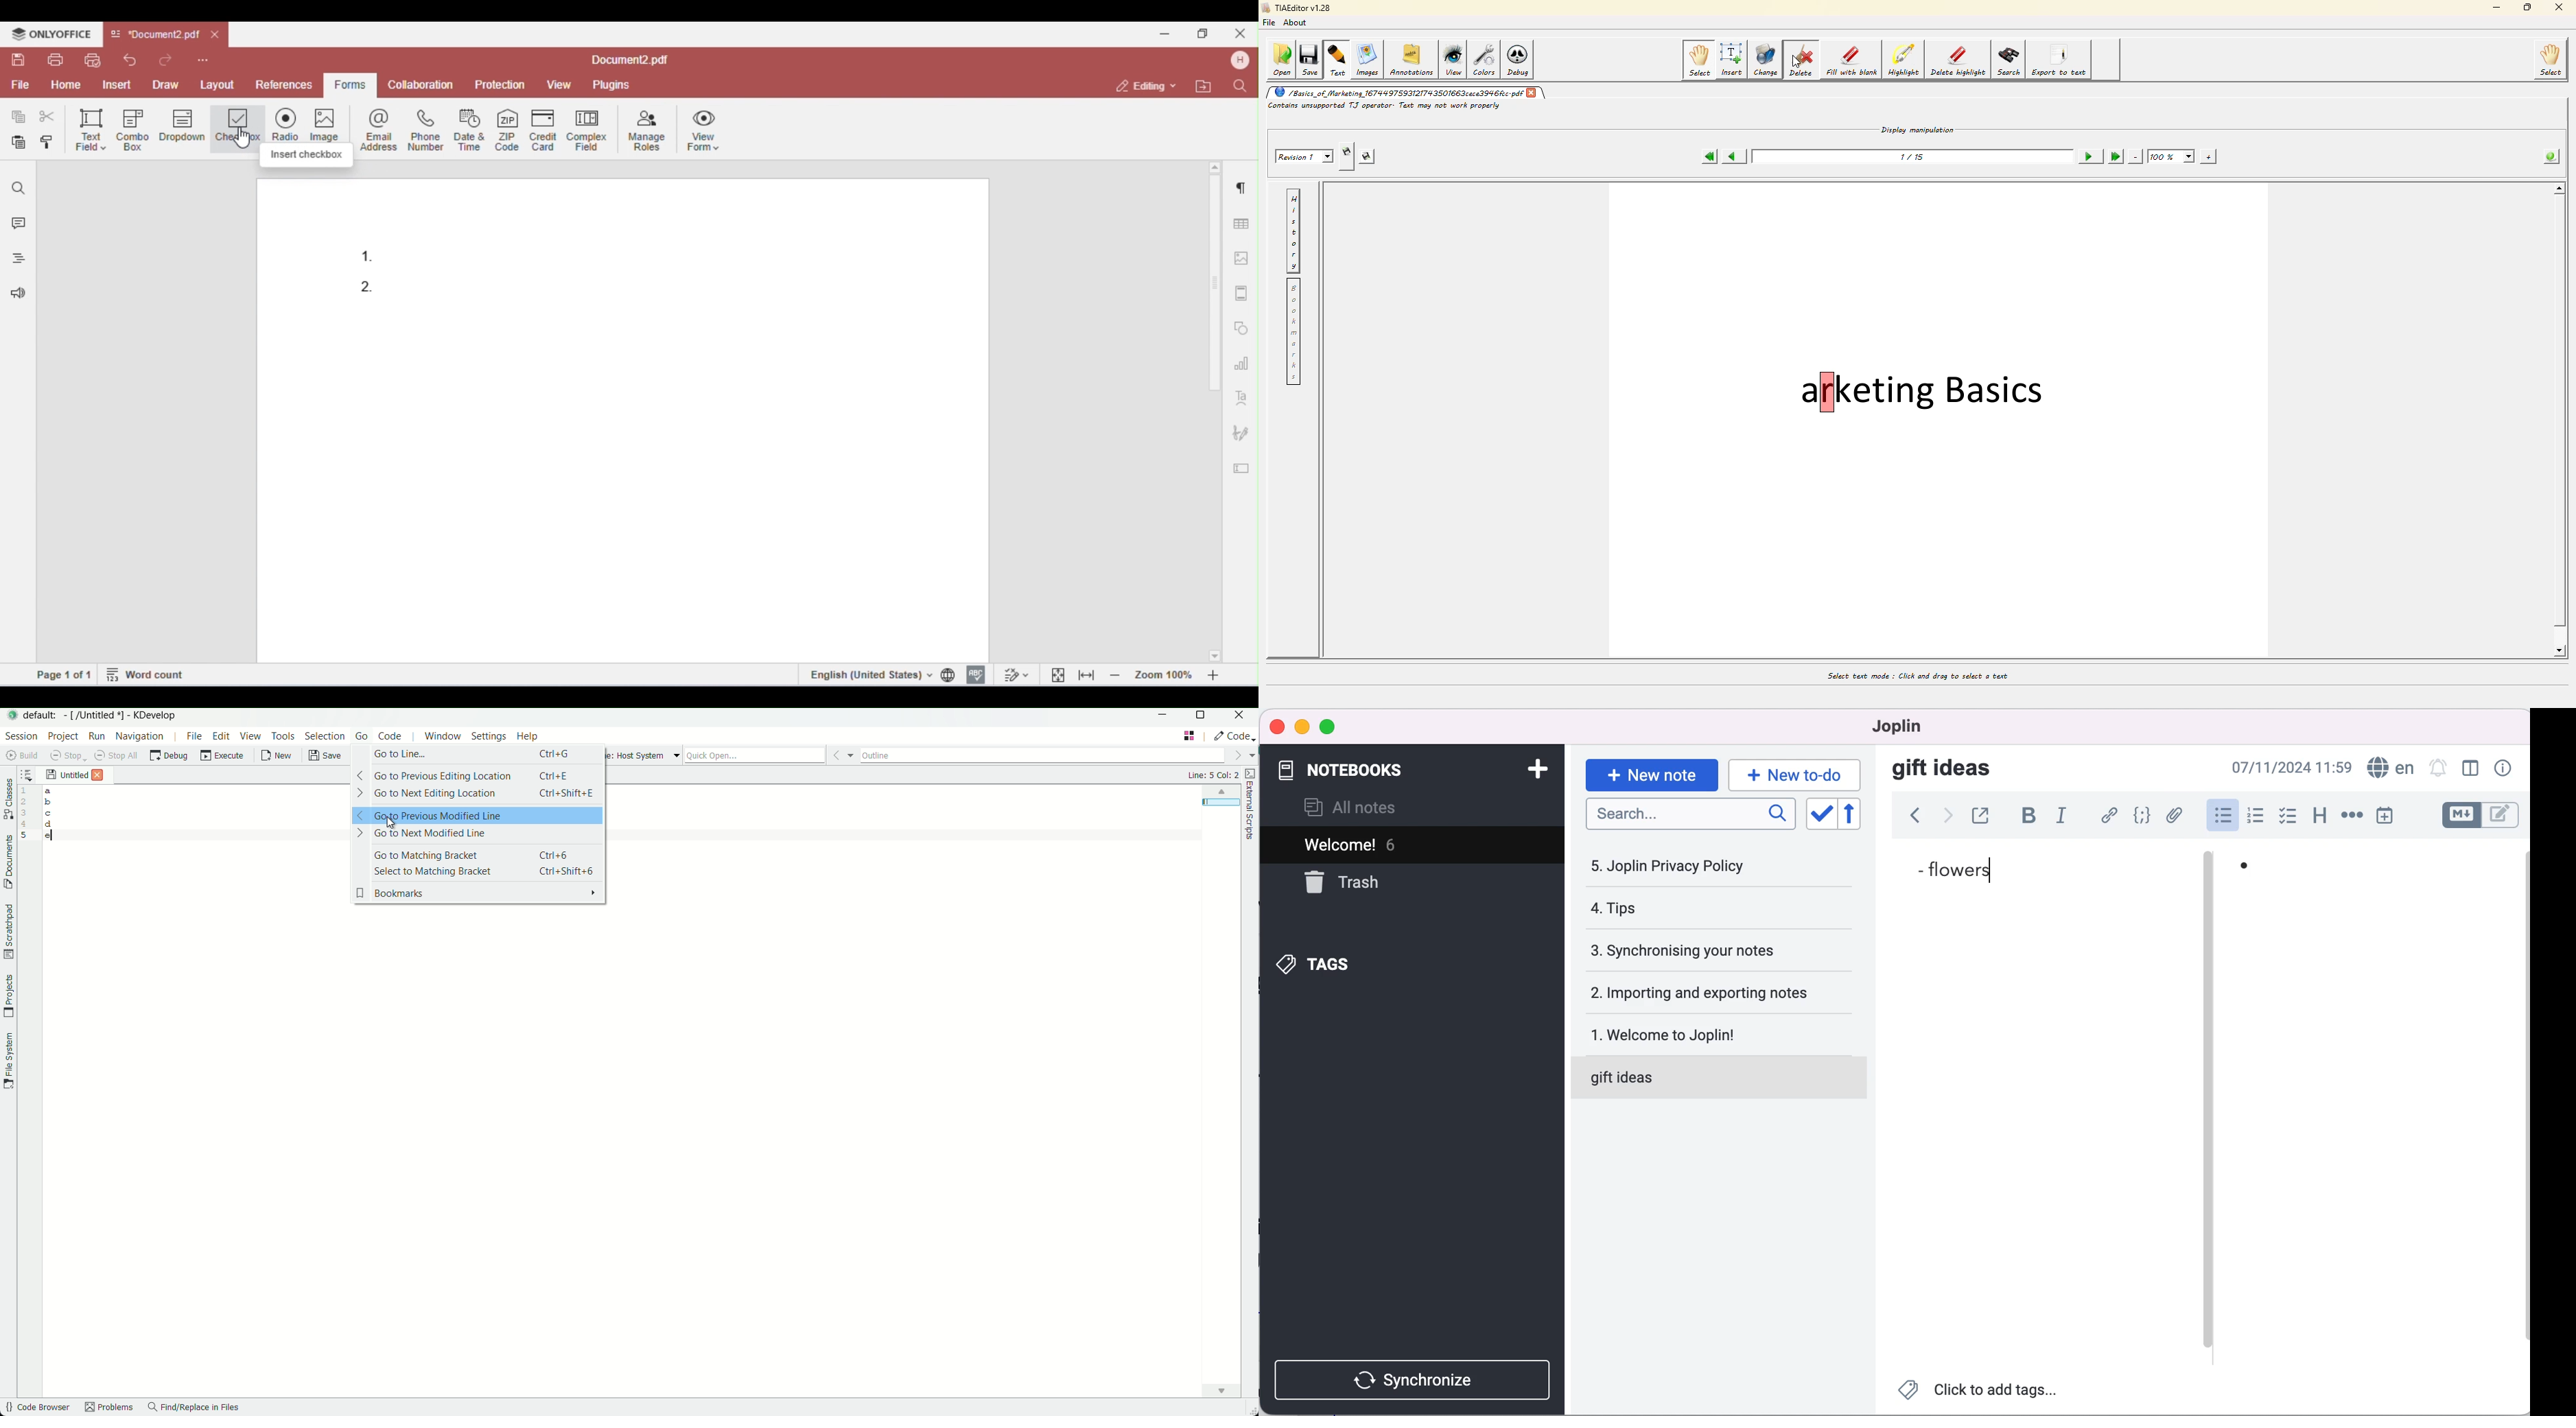 The width and height of the screenshot is (2576, 1428). Describe the element at coordinates (1355, 883) in the screenshot. I see `trash` at that location.